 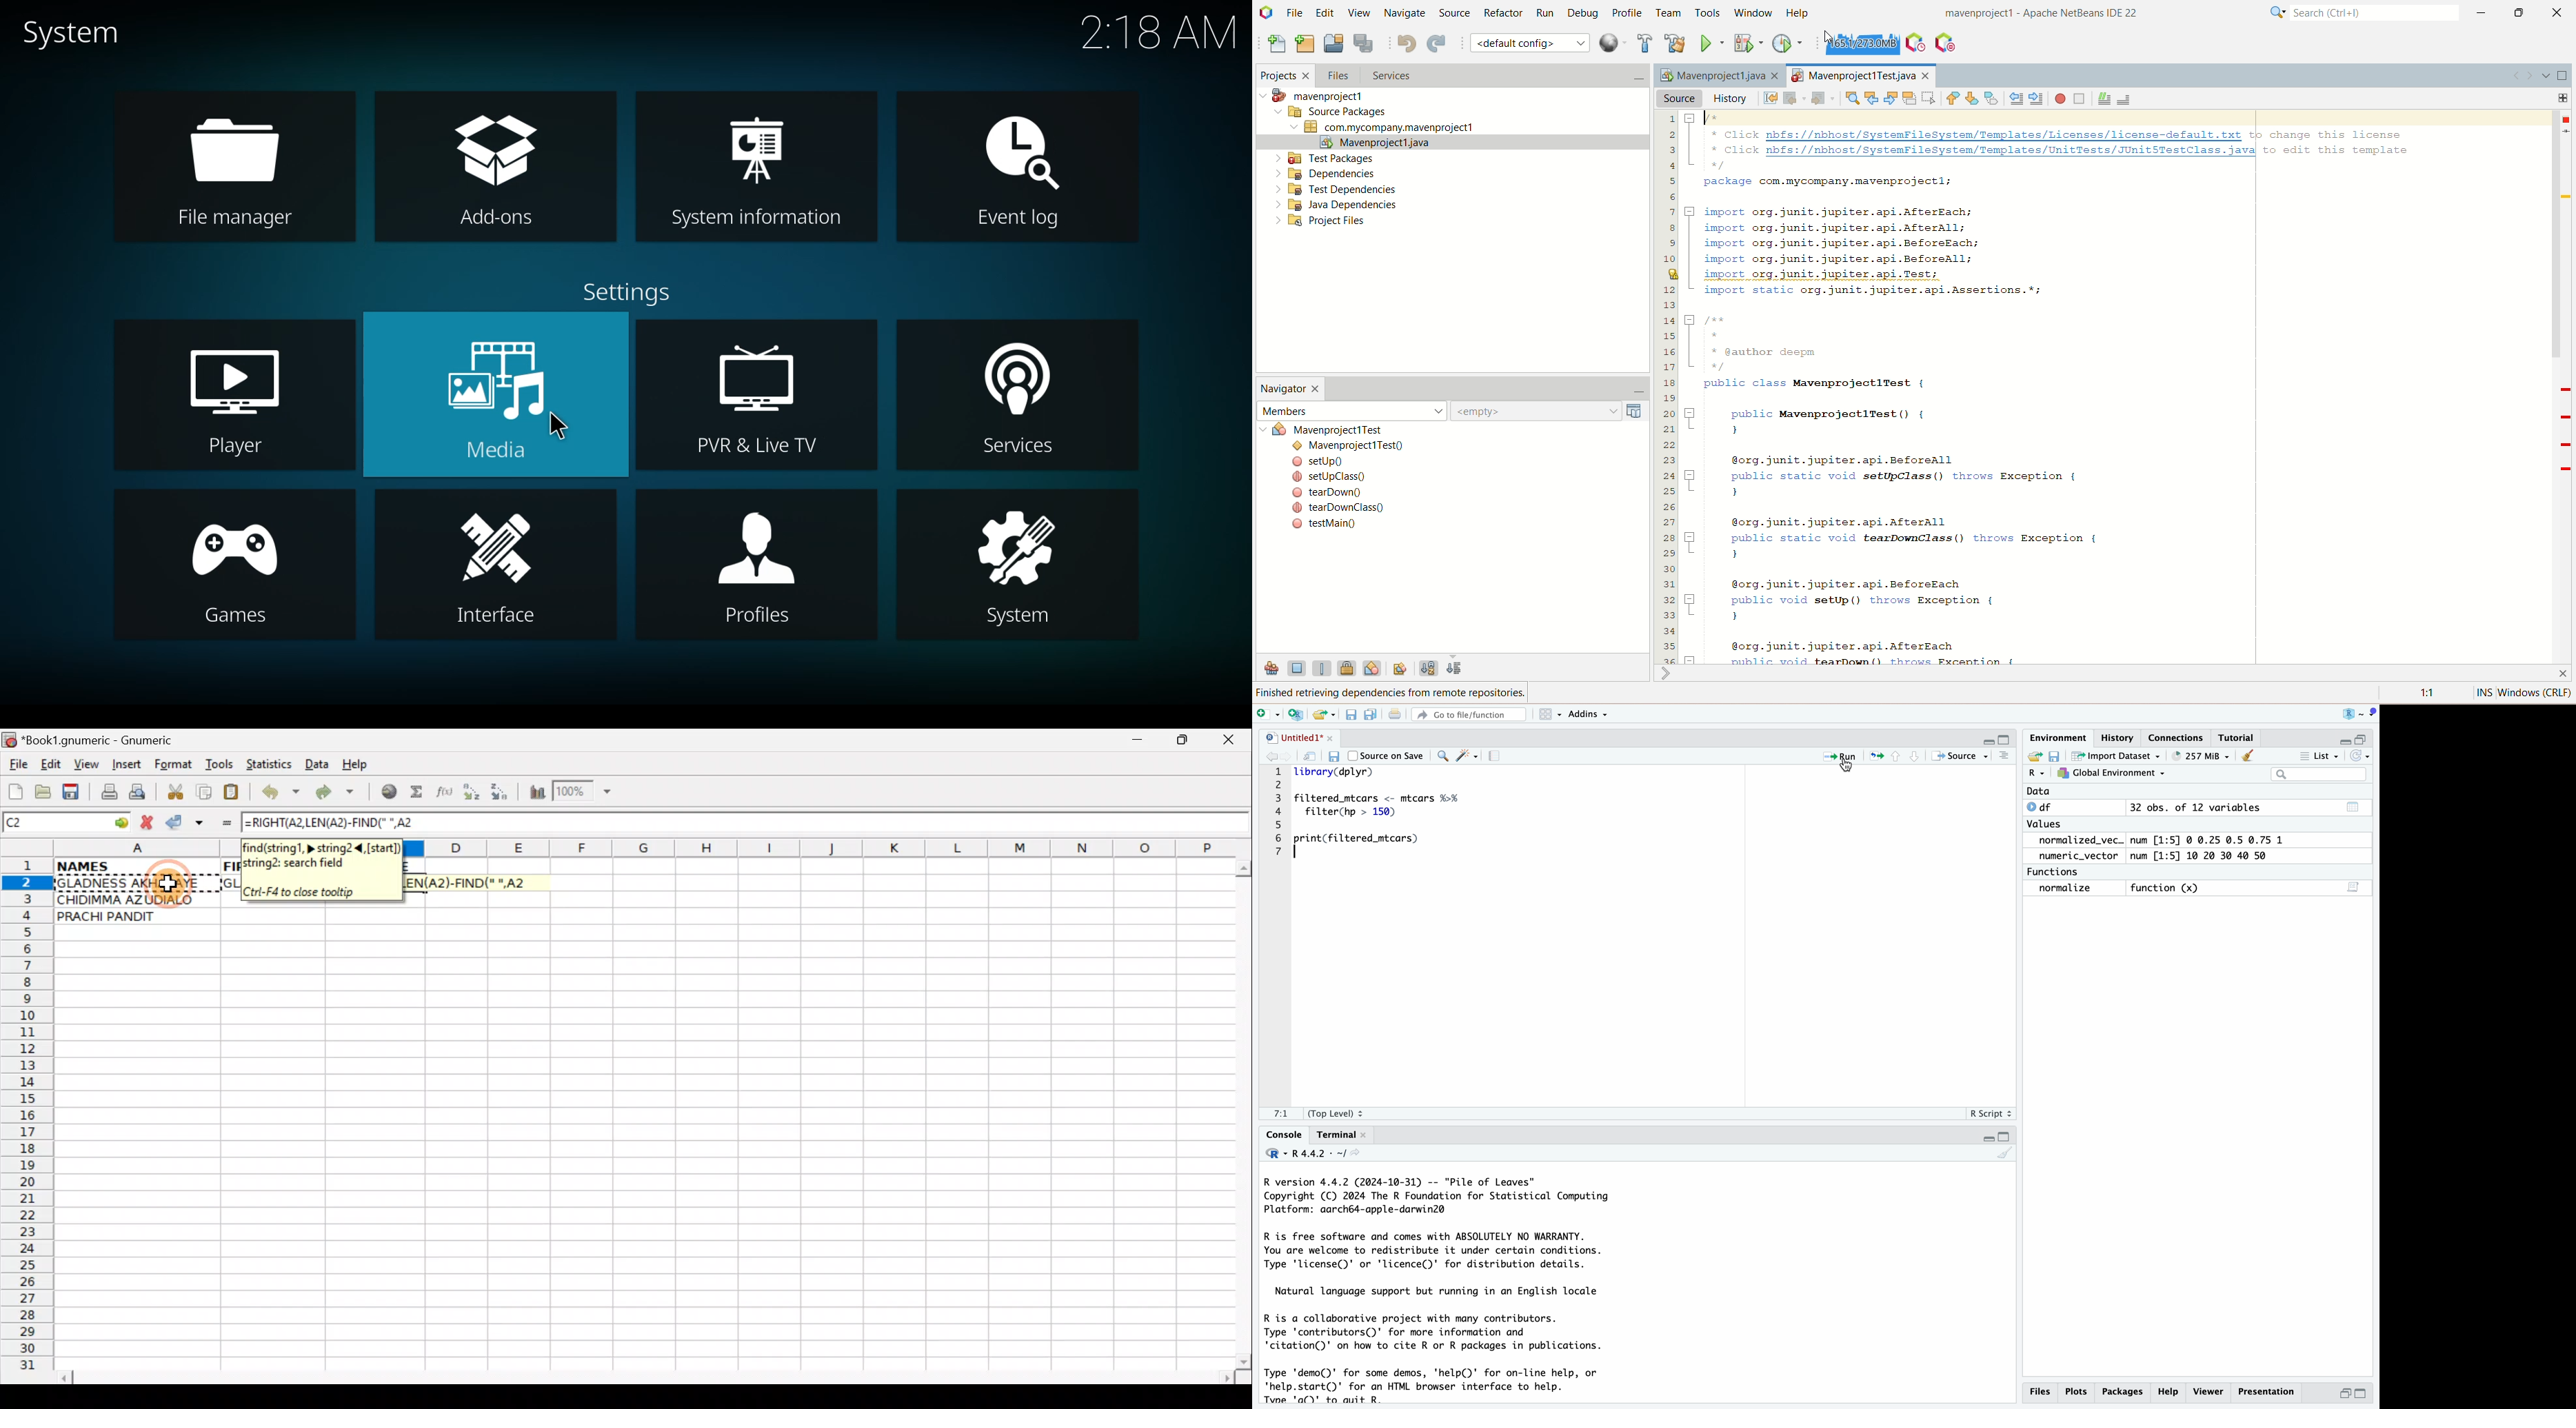 I want to click on R Script, so click(x=1989, y=1115).